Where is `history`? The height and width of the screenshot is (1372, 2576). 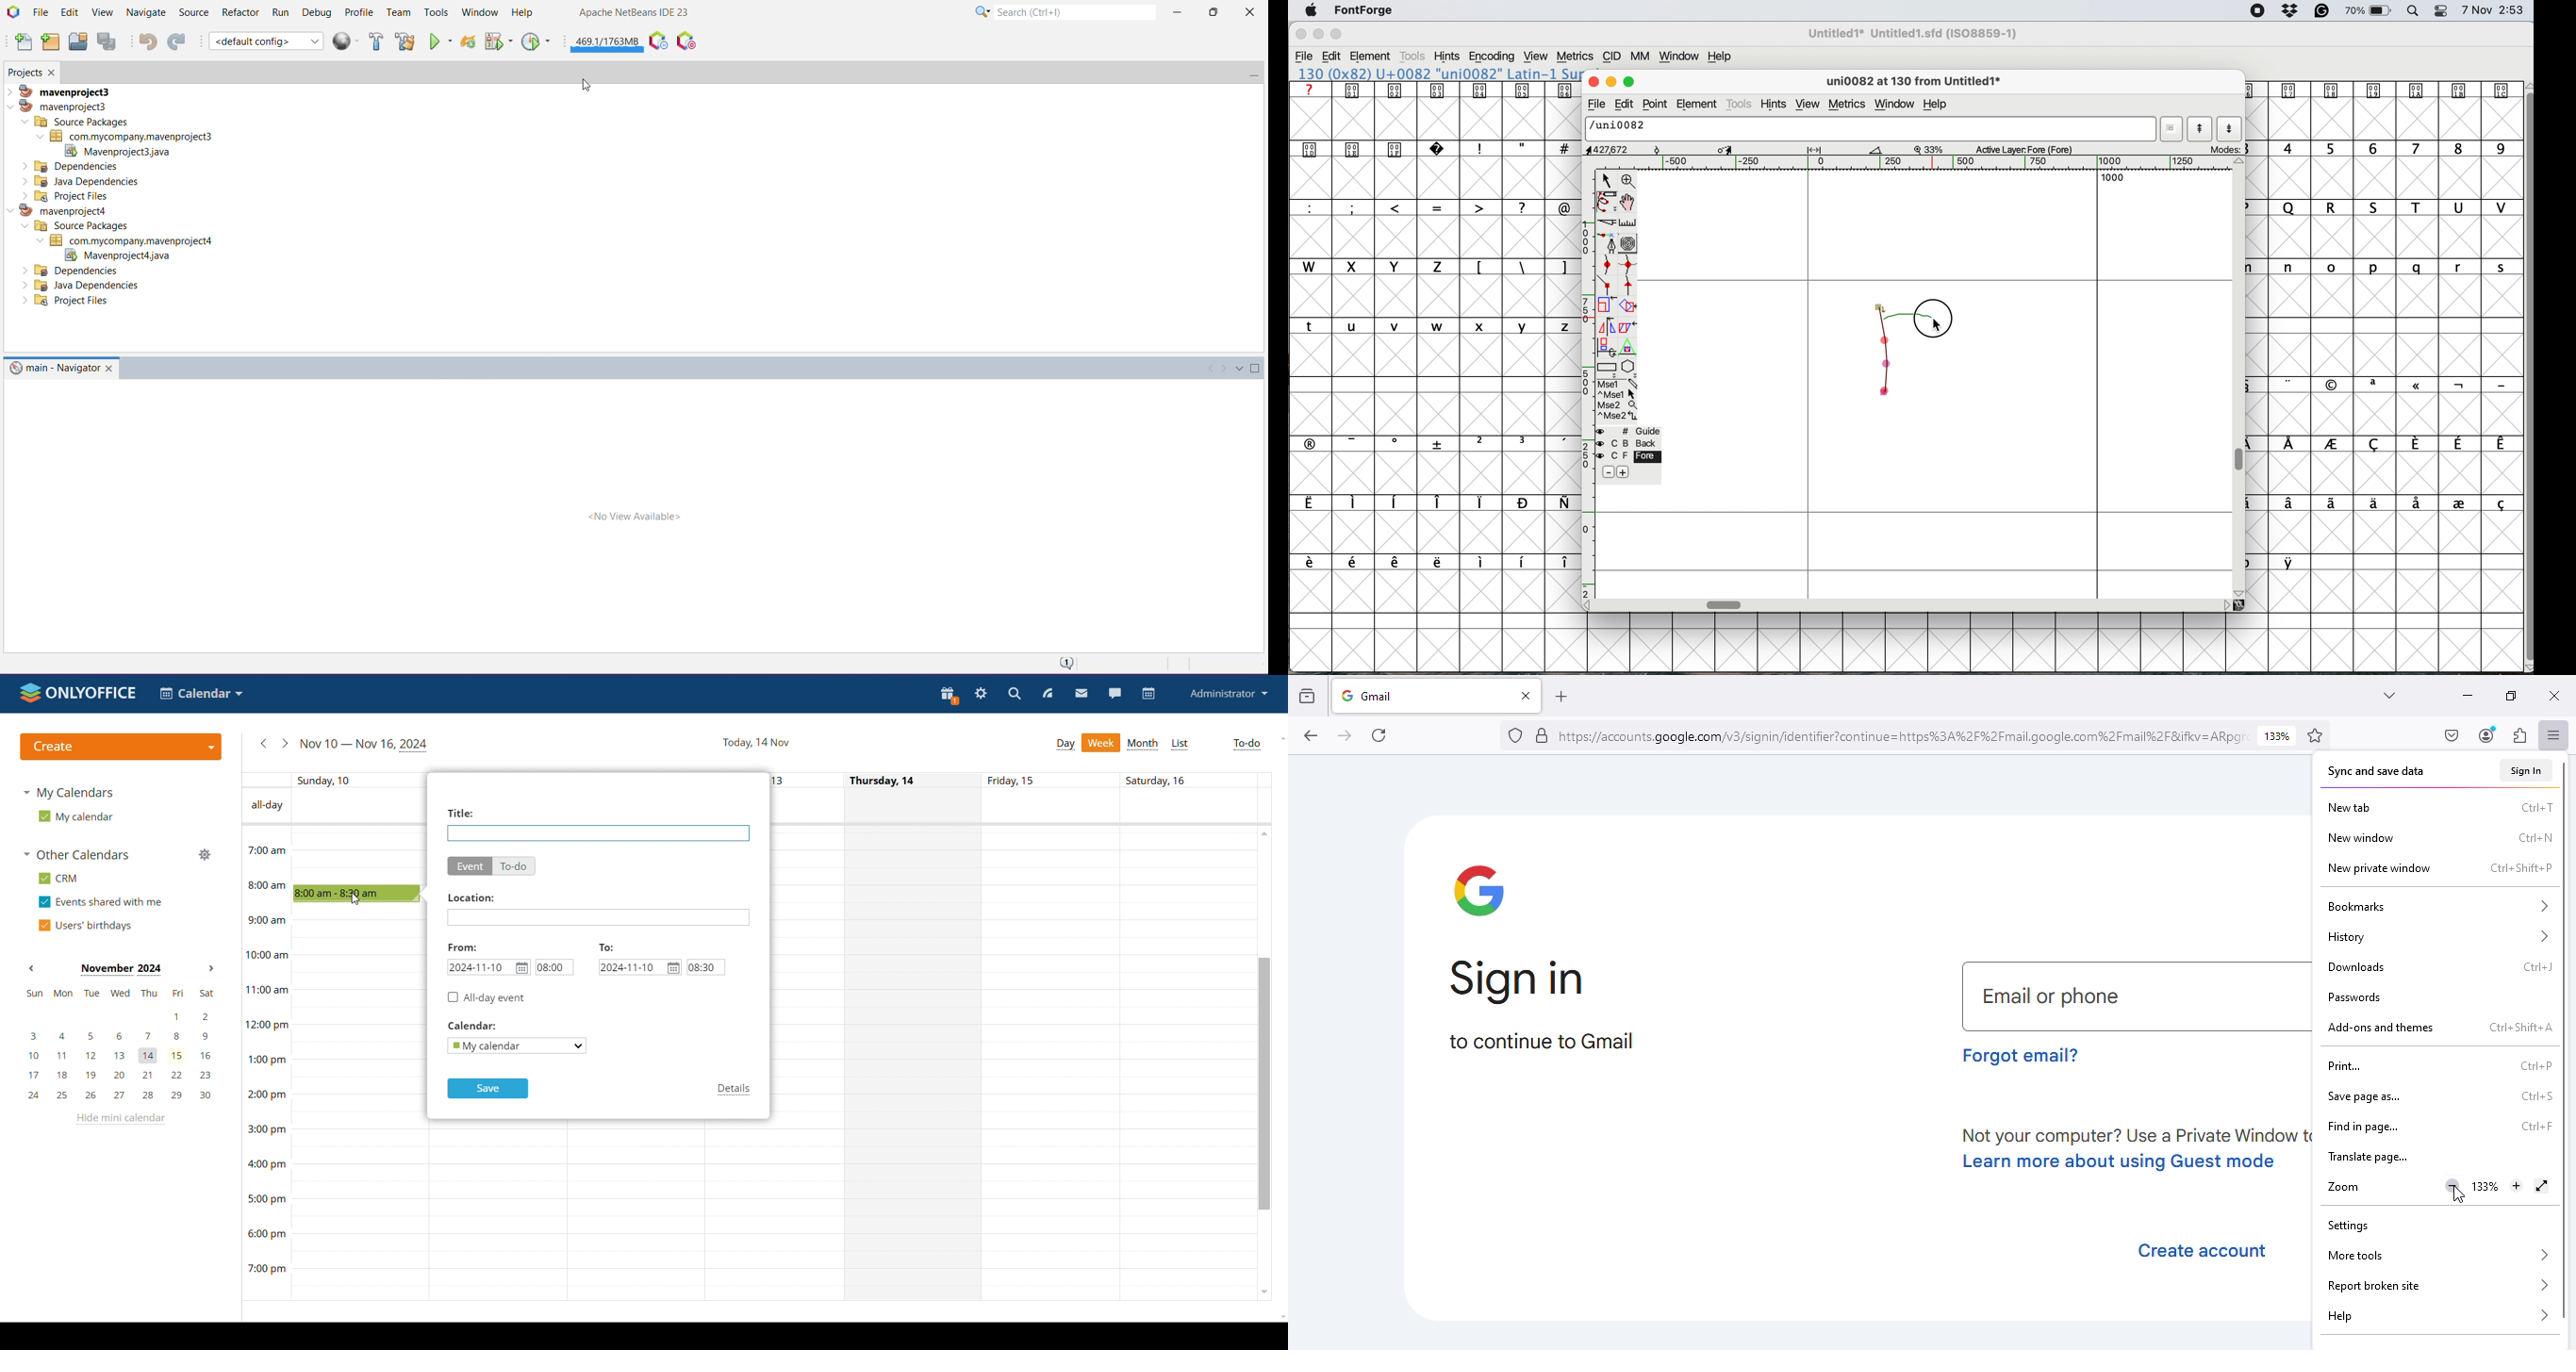
history is located at coordinates (2437, 937).